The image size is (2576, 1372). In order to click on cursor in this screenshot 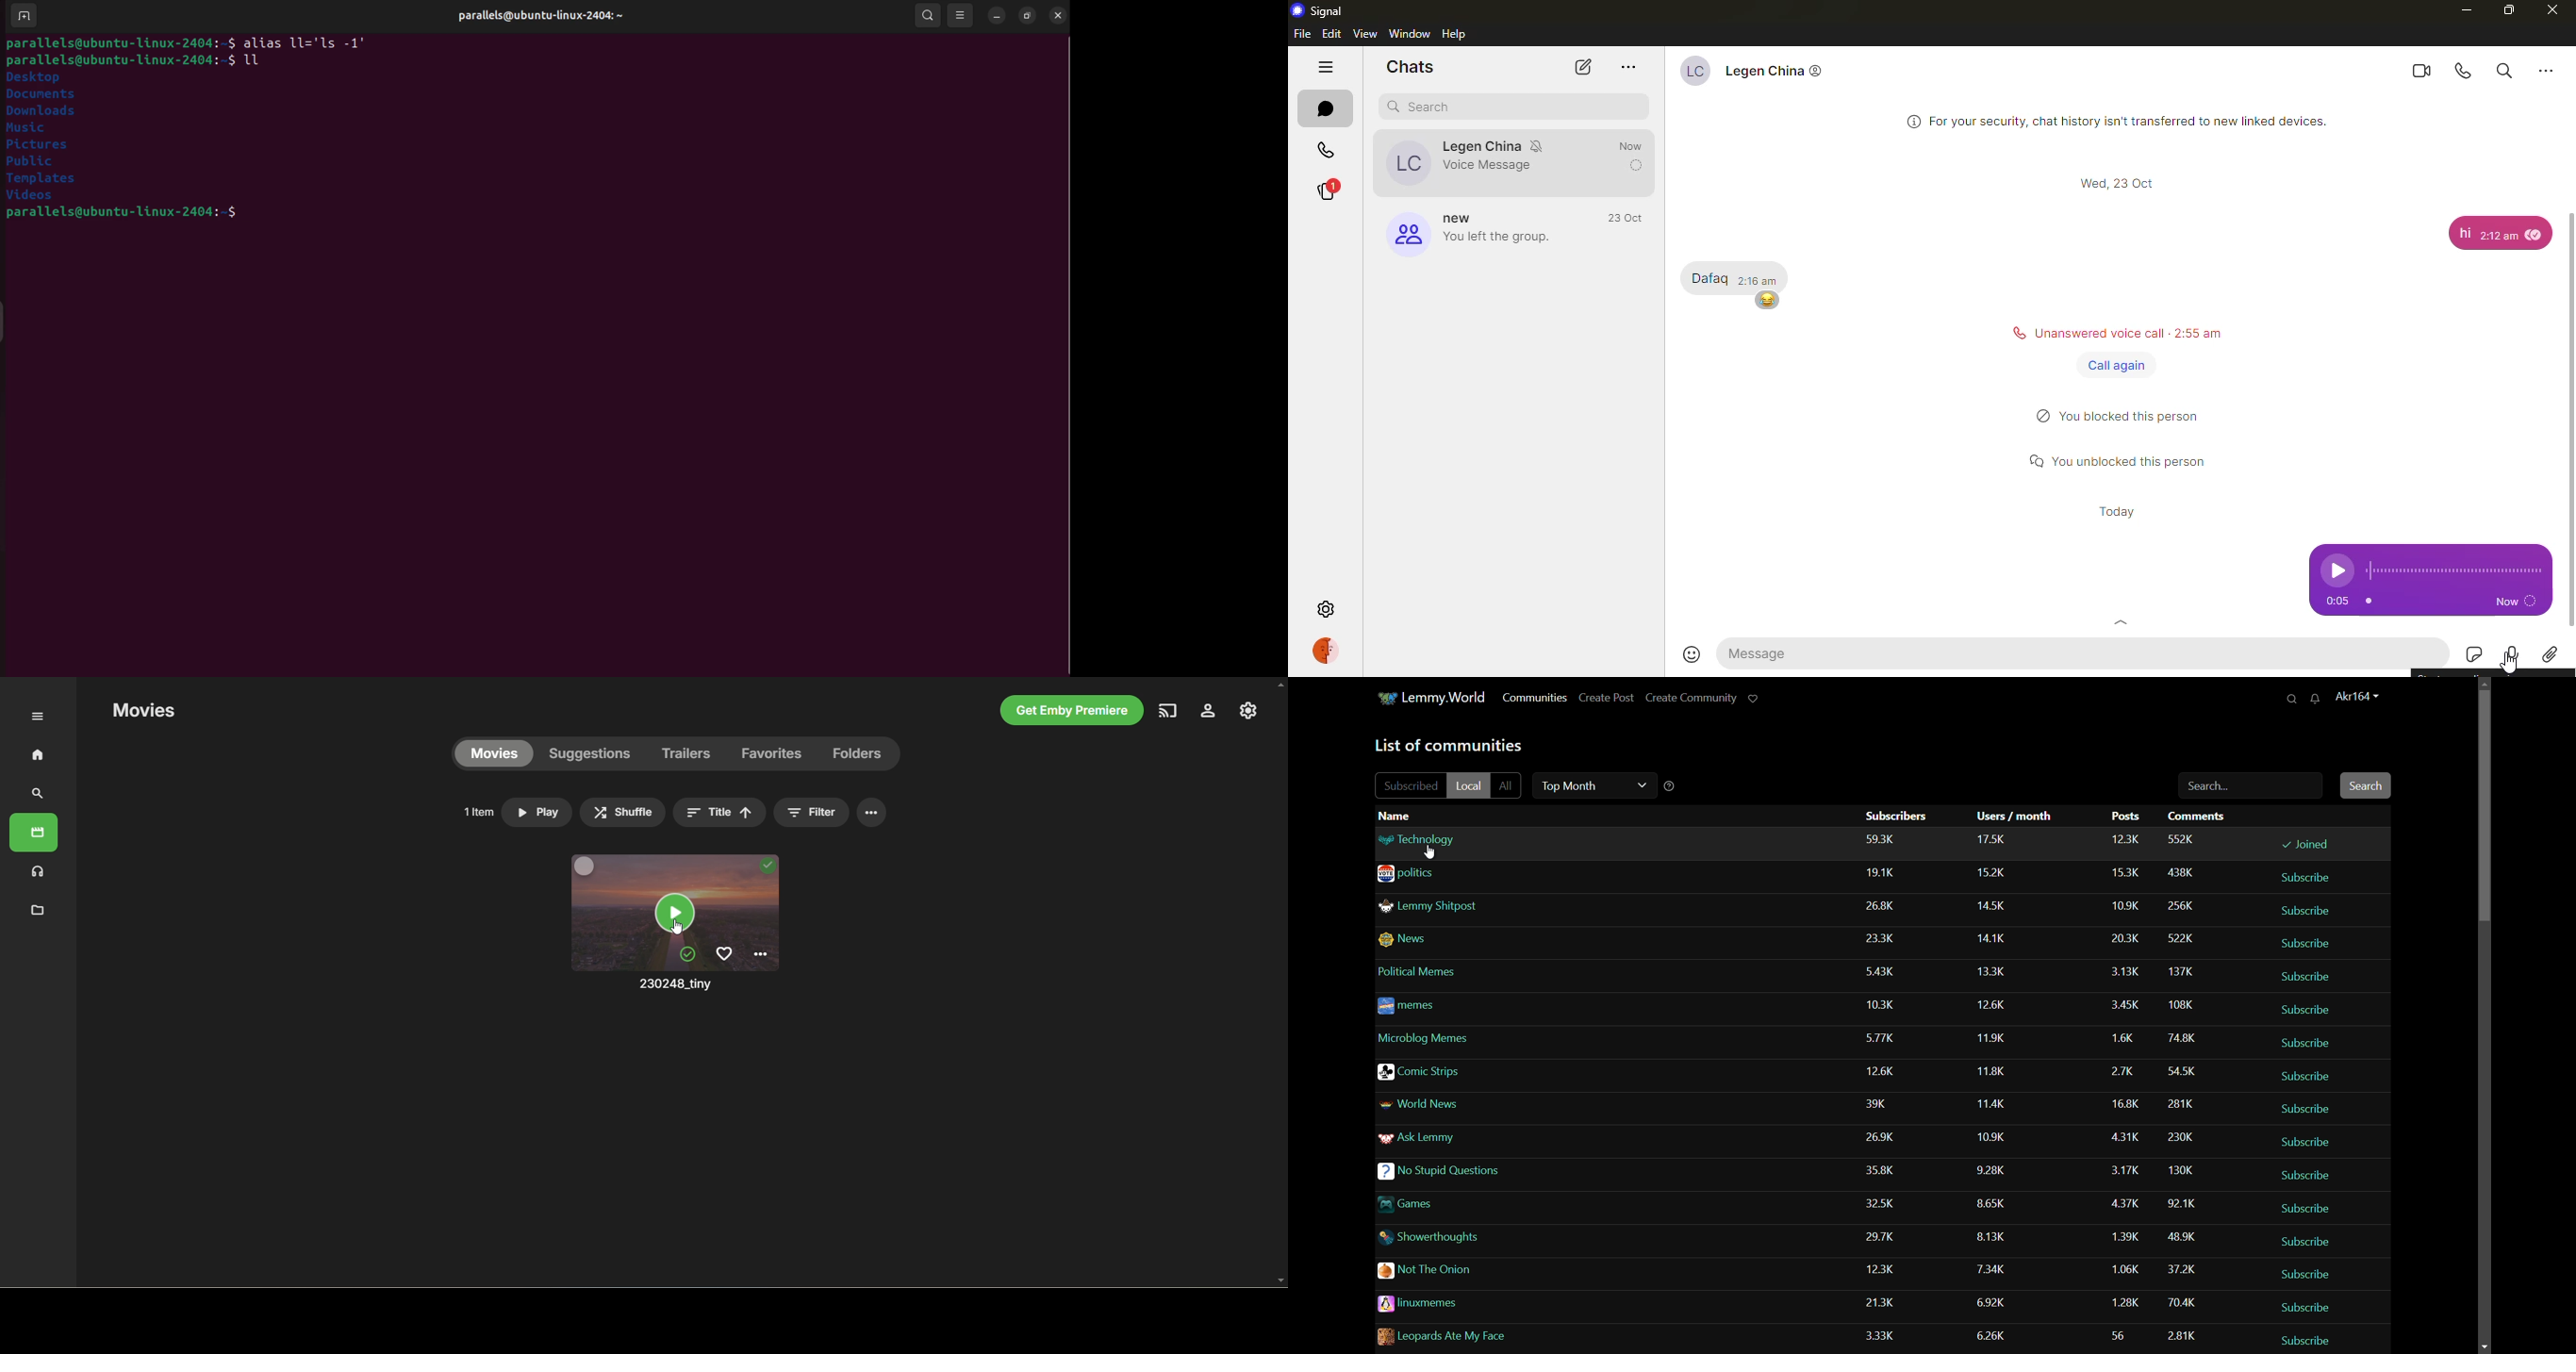, I will do `click(1433, 854)`.